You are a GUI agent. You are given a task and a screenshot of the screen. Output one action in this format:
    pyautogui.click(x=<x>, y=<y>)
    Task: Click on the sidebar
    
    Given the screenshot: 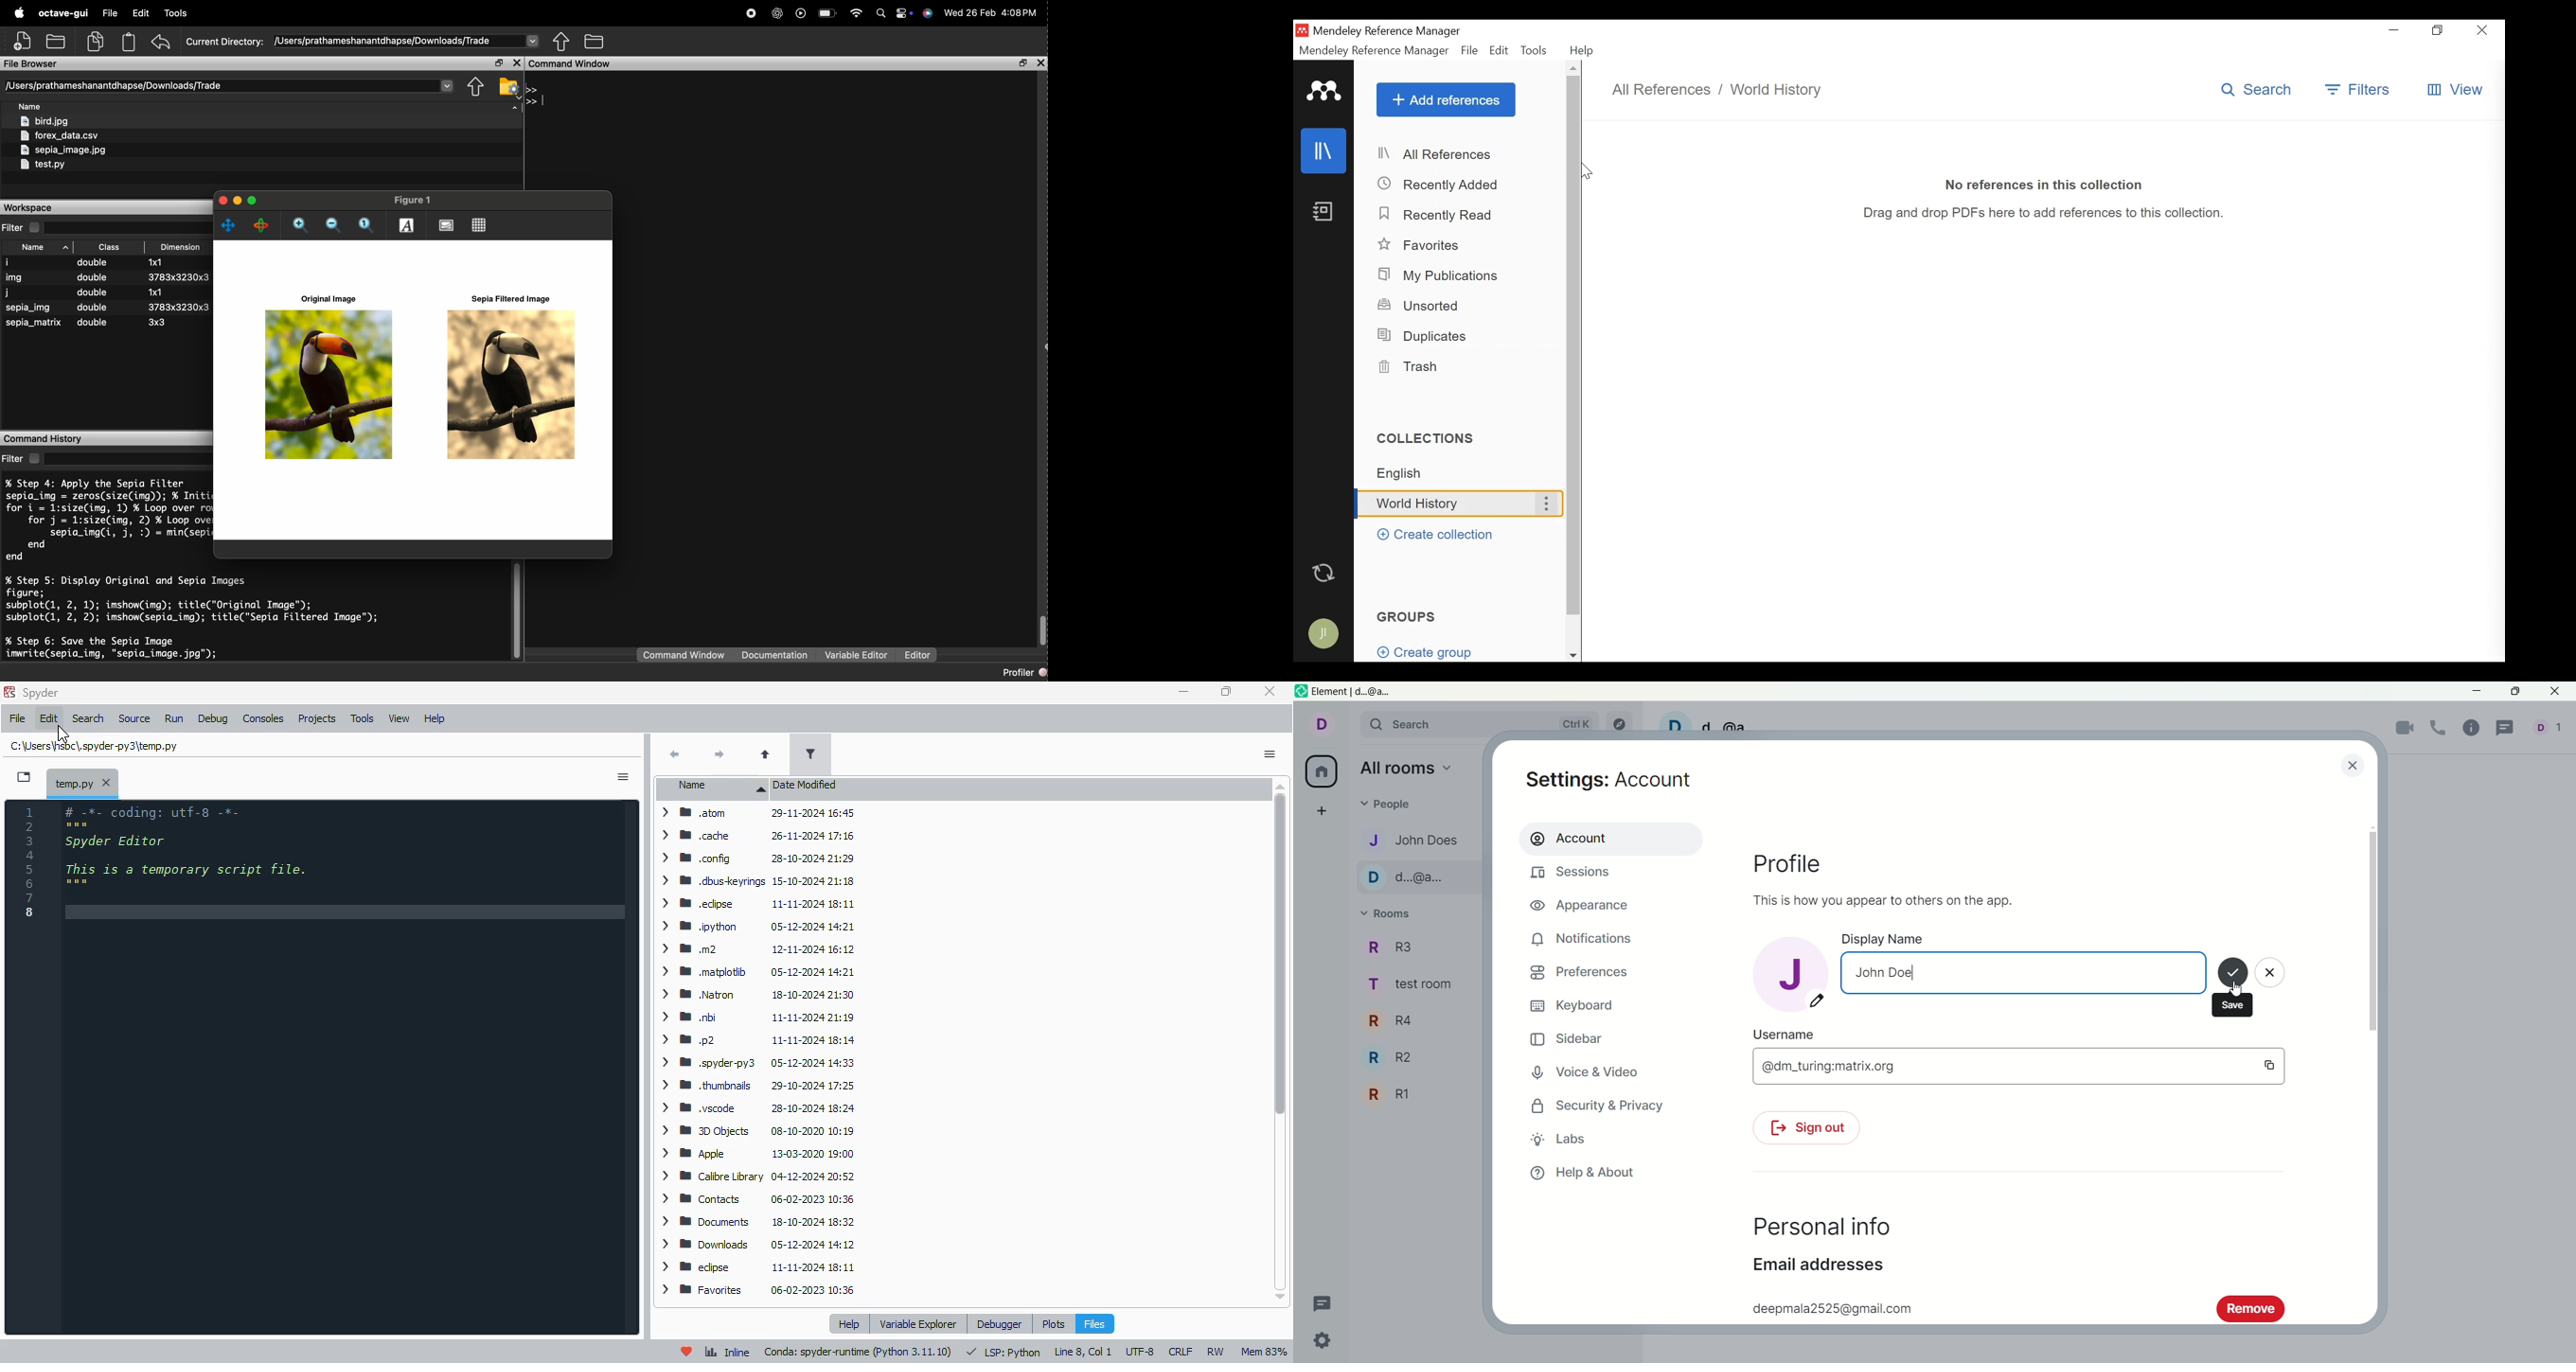 What is the action you would take?
    pyautogui.click(x=1569, y=1041)
    